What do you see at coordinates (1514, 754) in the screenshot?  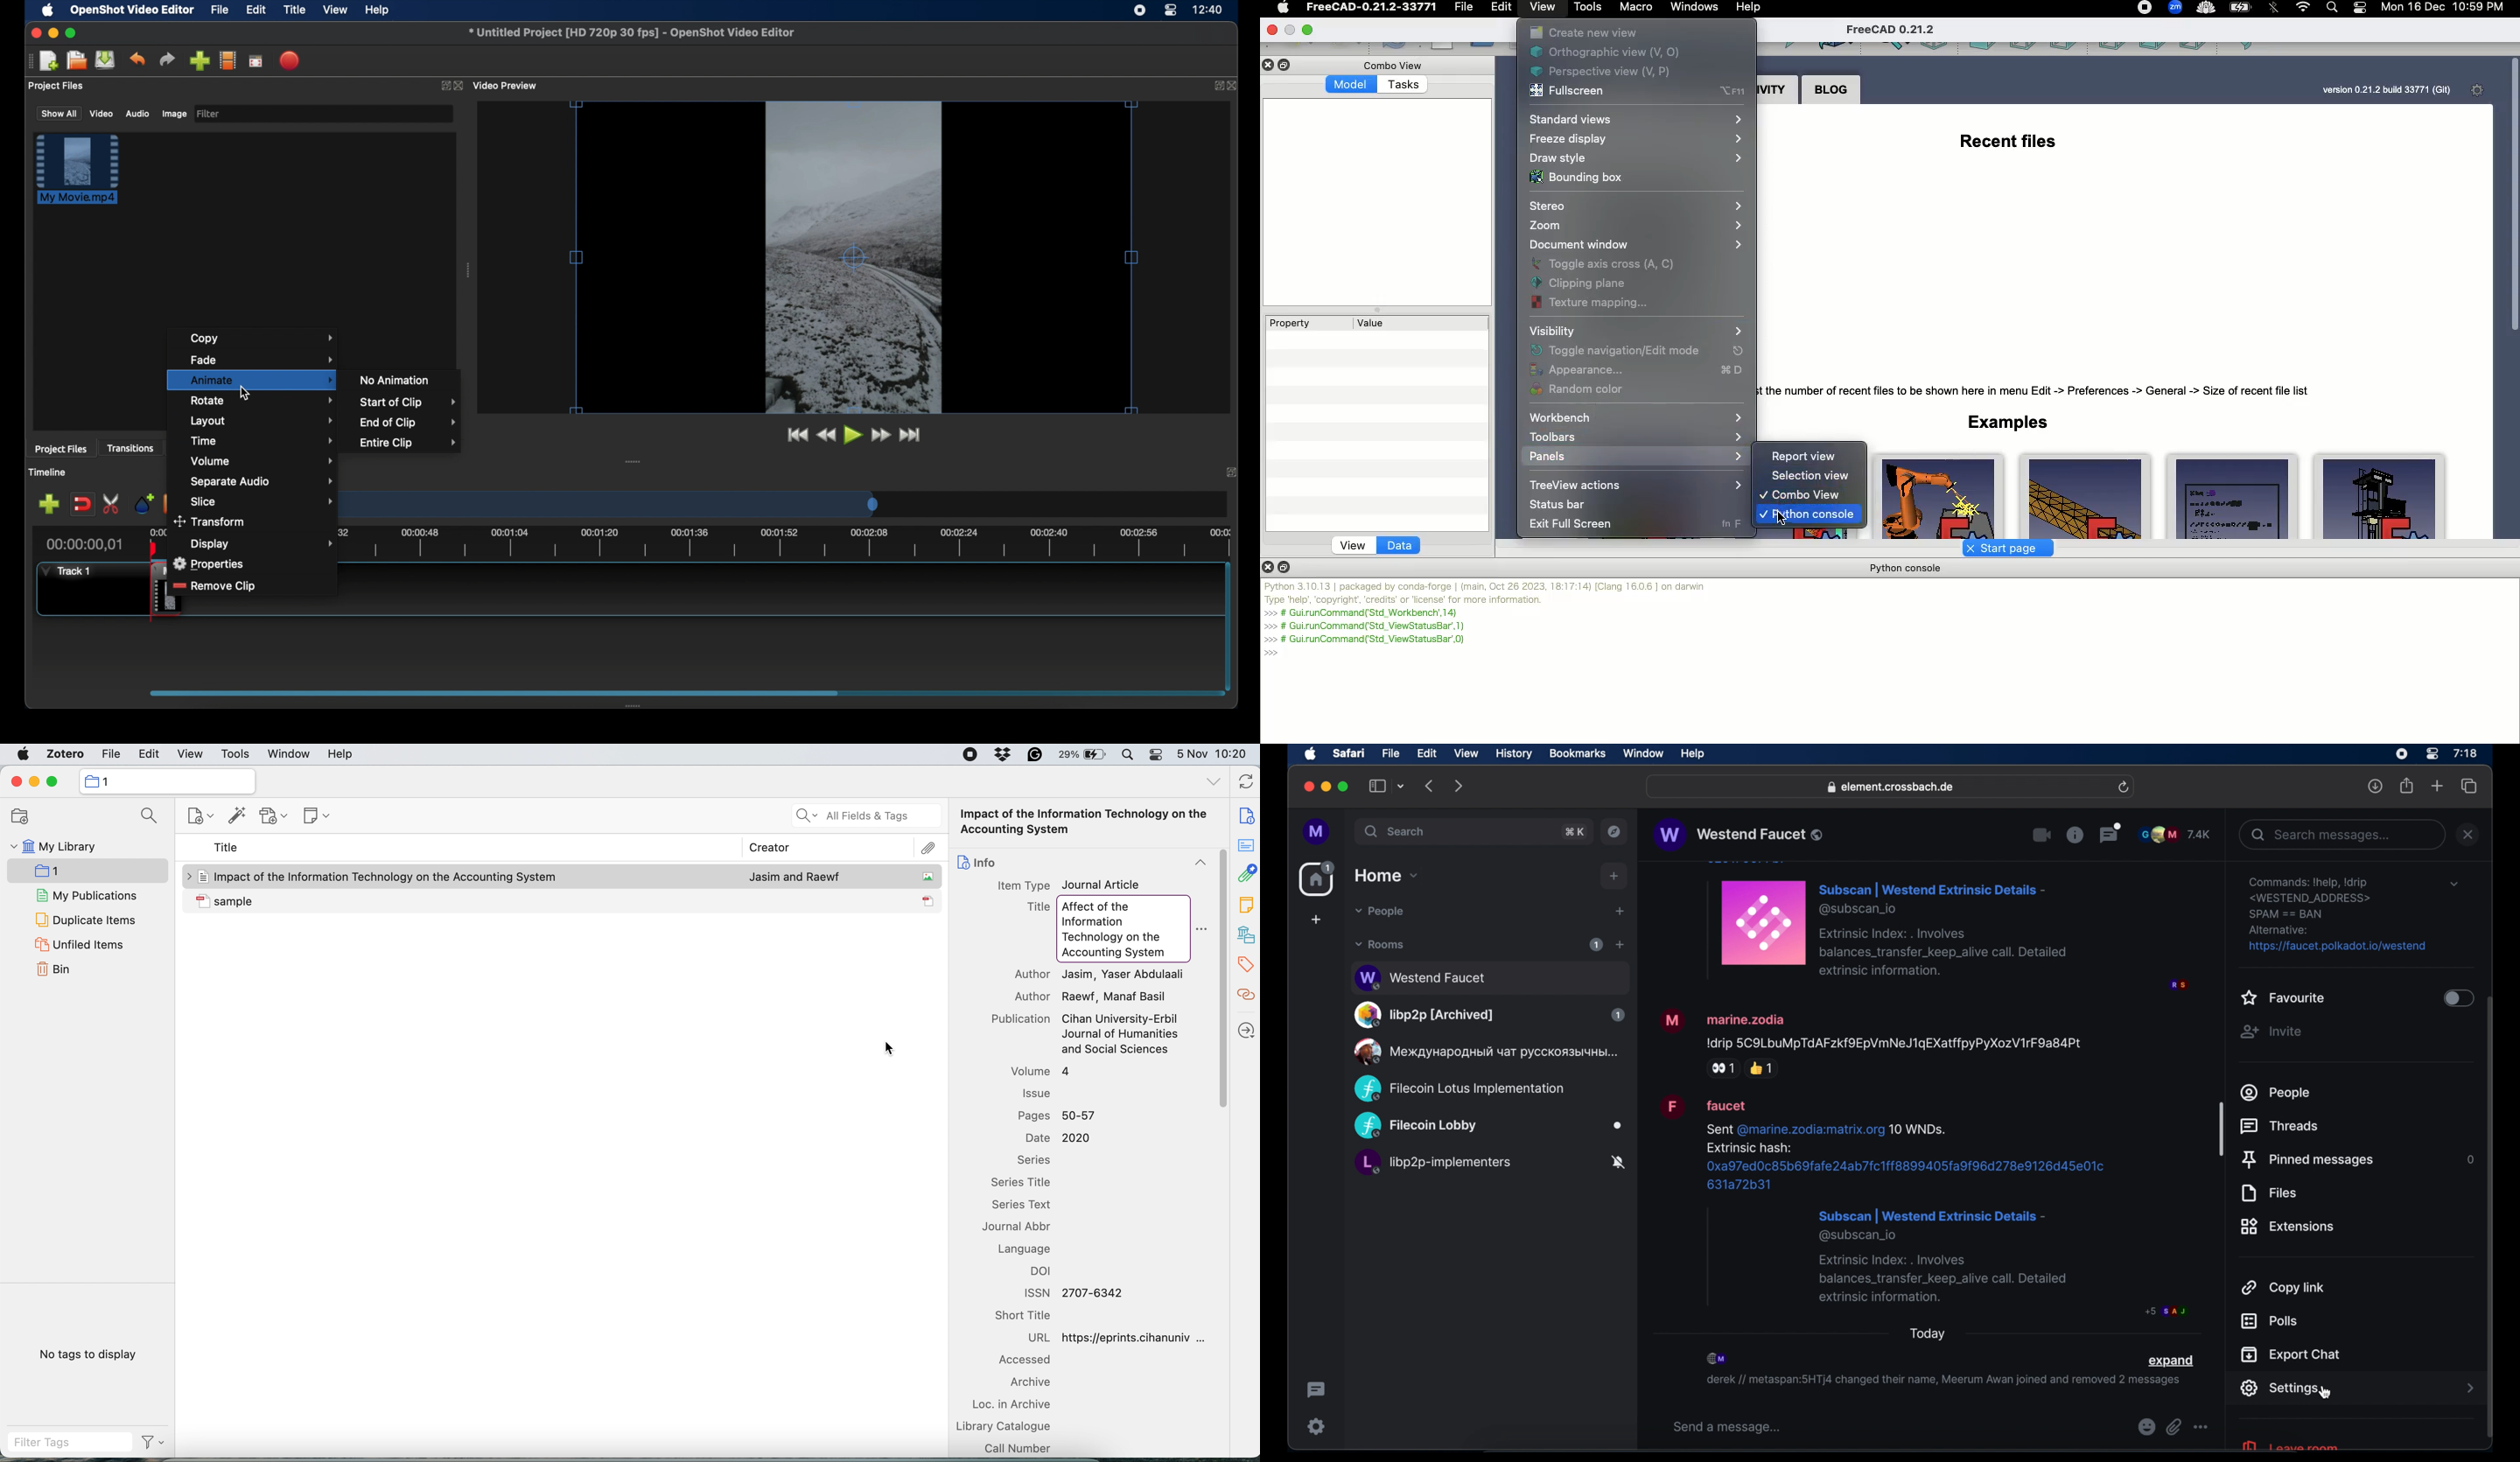 I see `history` at bounding box center [1514, 754].